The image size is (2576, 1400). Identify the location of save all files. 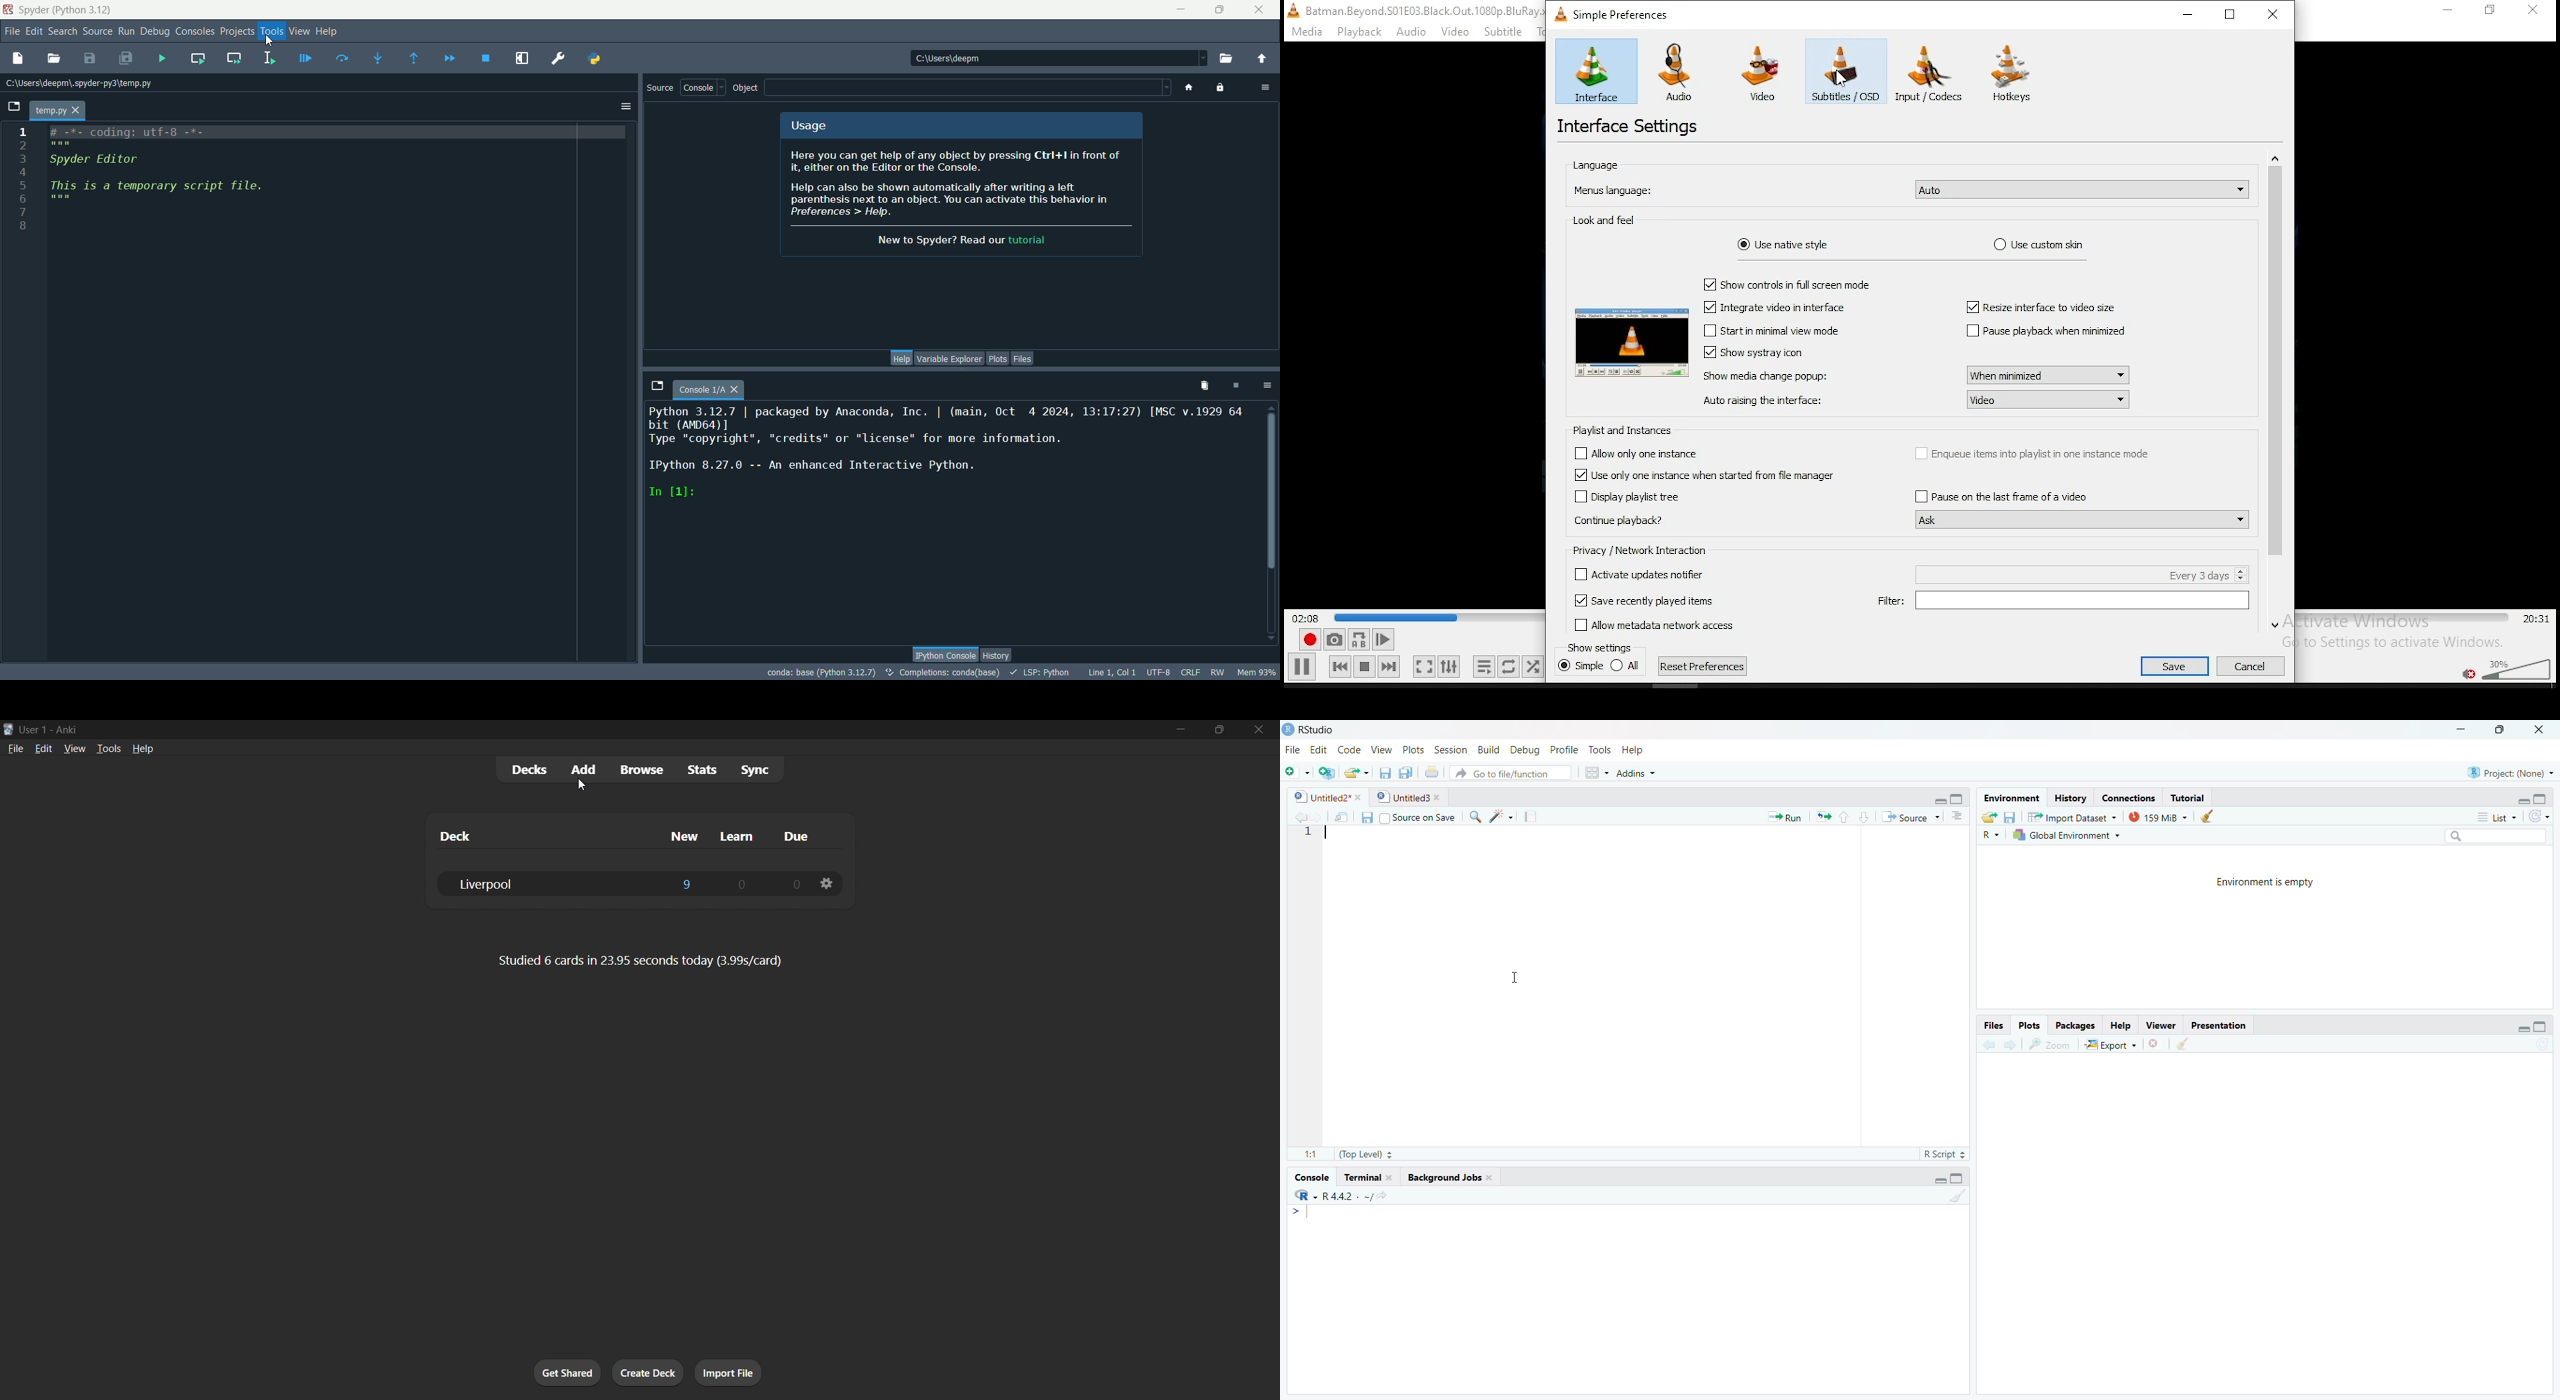
(124, 59).